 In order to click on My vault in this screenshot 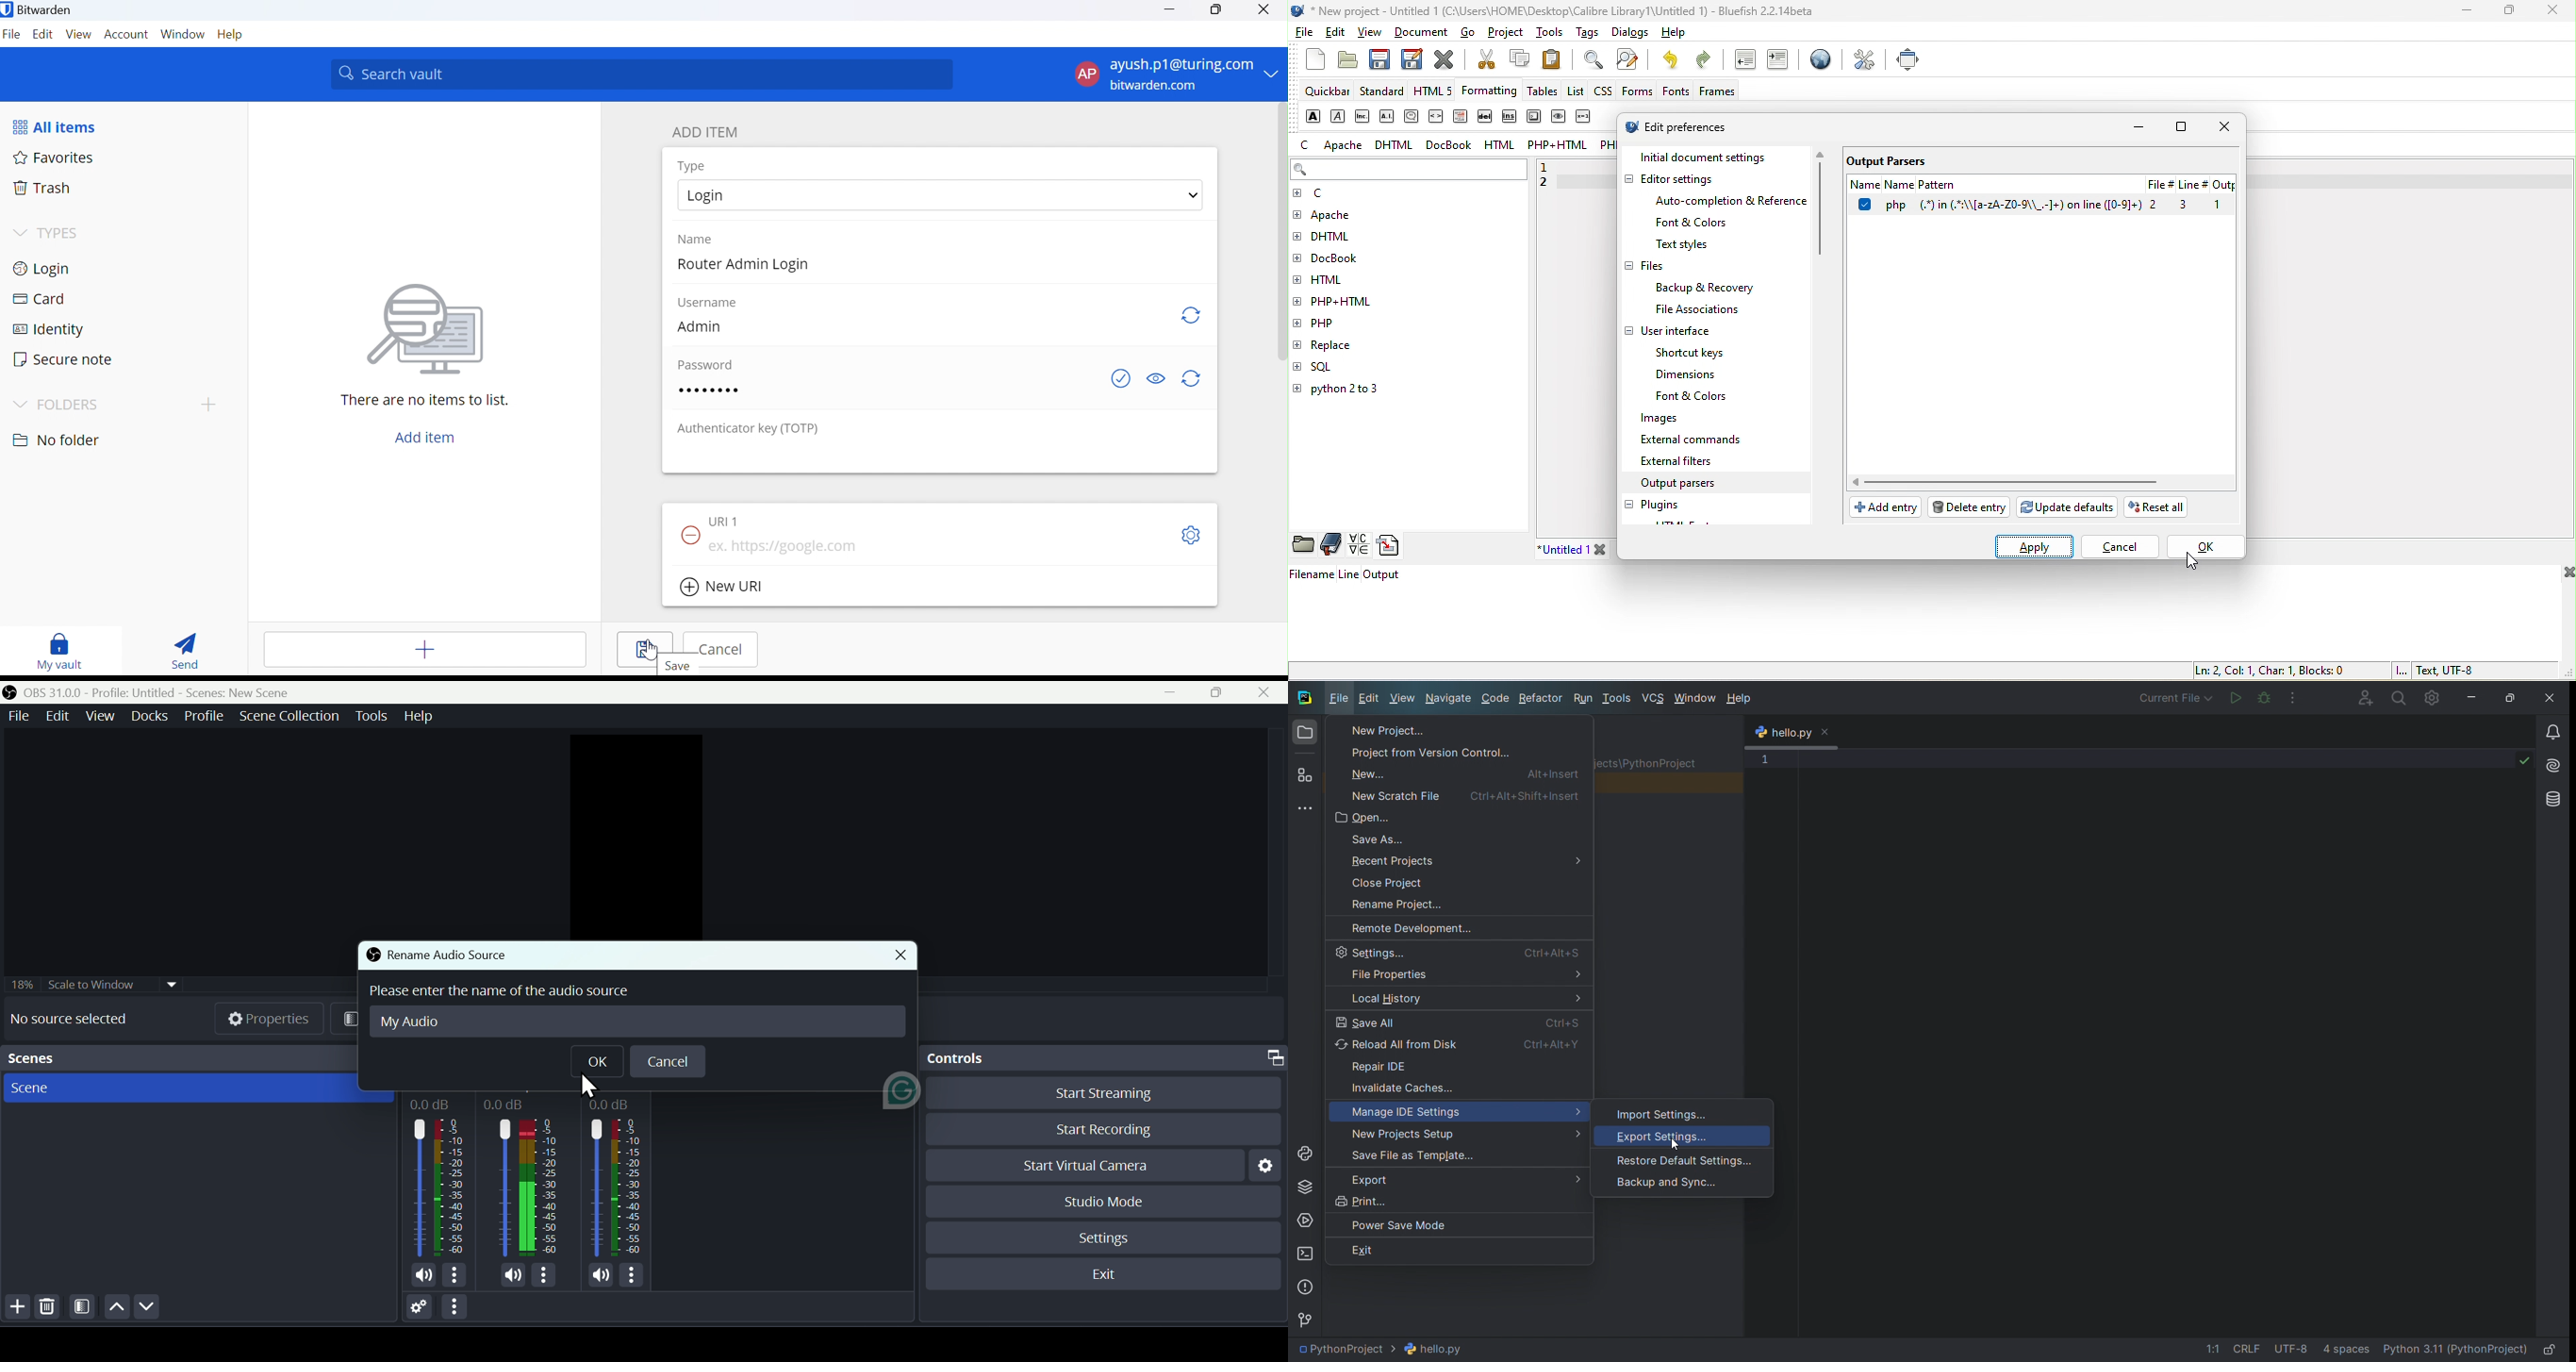, I will do `click(60, 648)`.